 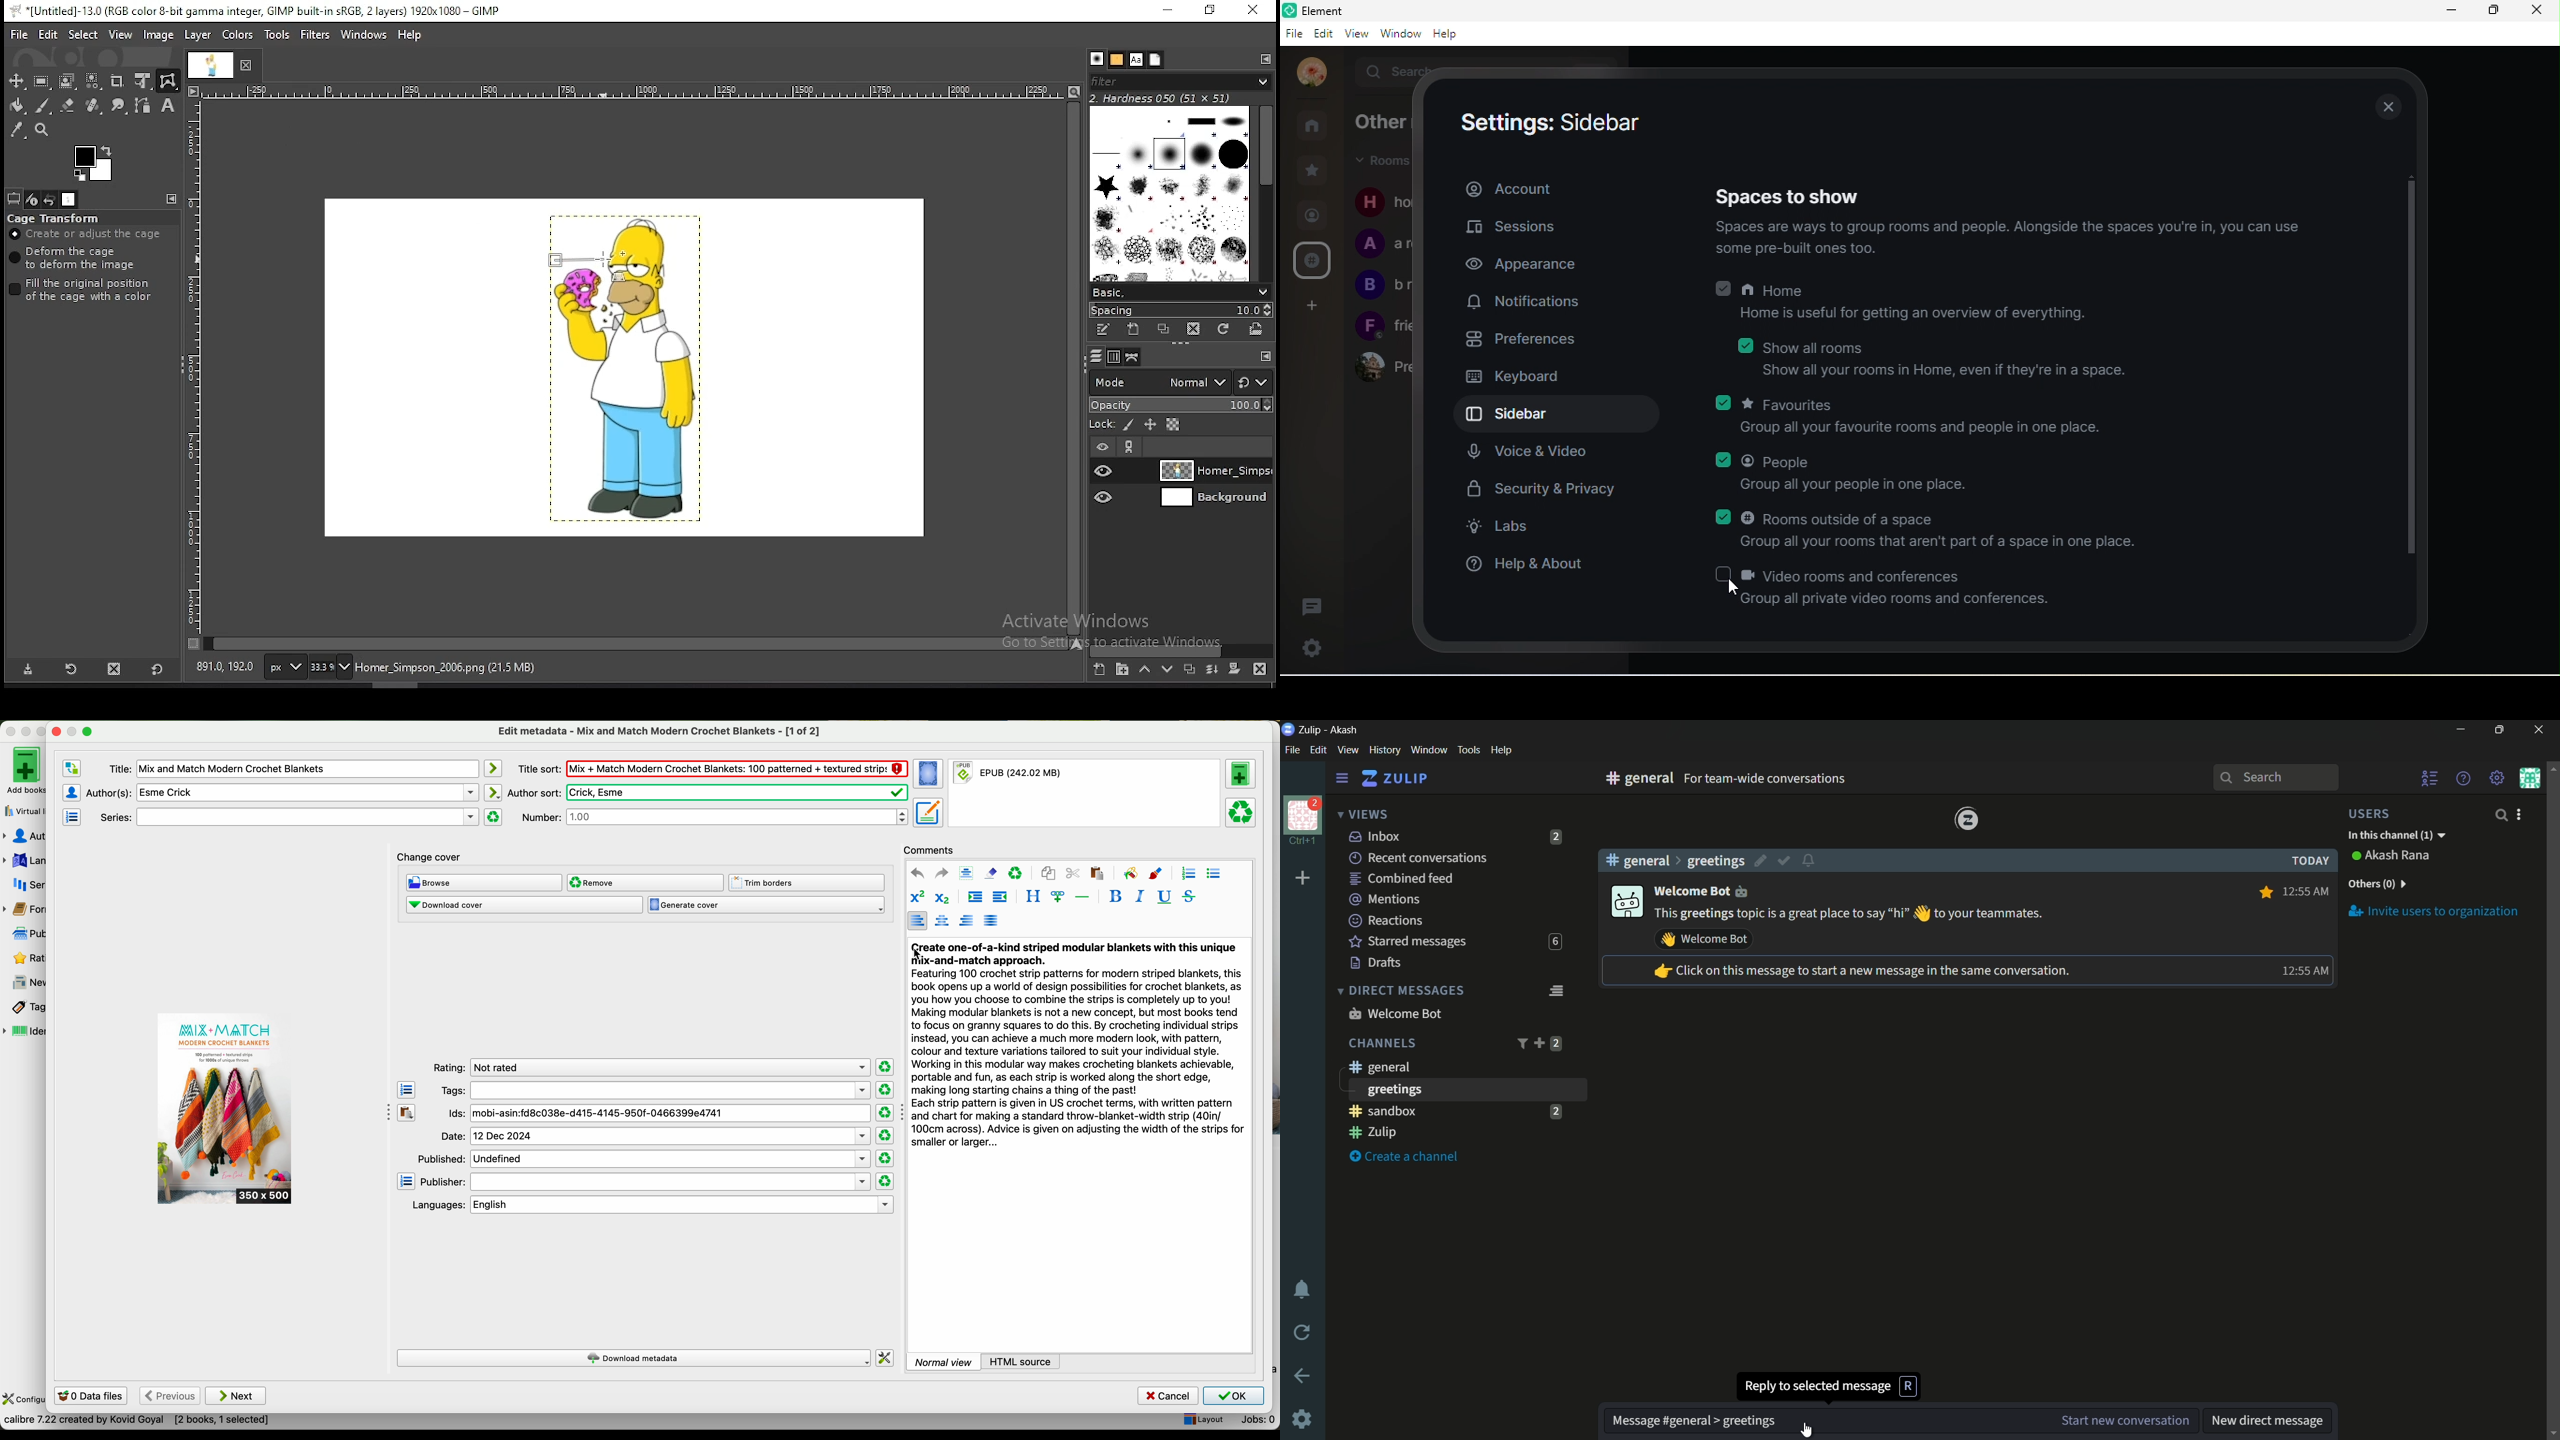 What do you see at coordinates (1058, 896) in the screenshot?
I see `insert link or image` at bounding box center [1058, 896].